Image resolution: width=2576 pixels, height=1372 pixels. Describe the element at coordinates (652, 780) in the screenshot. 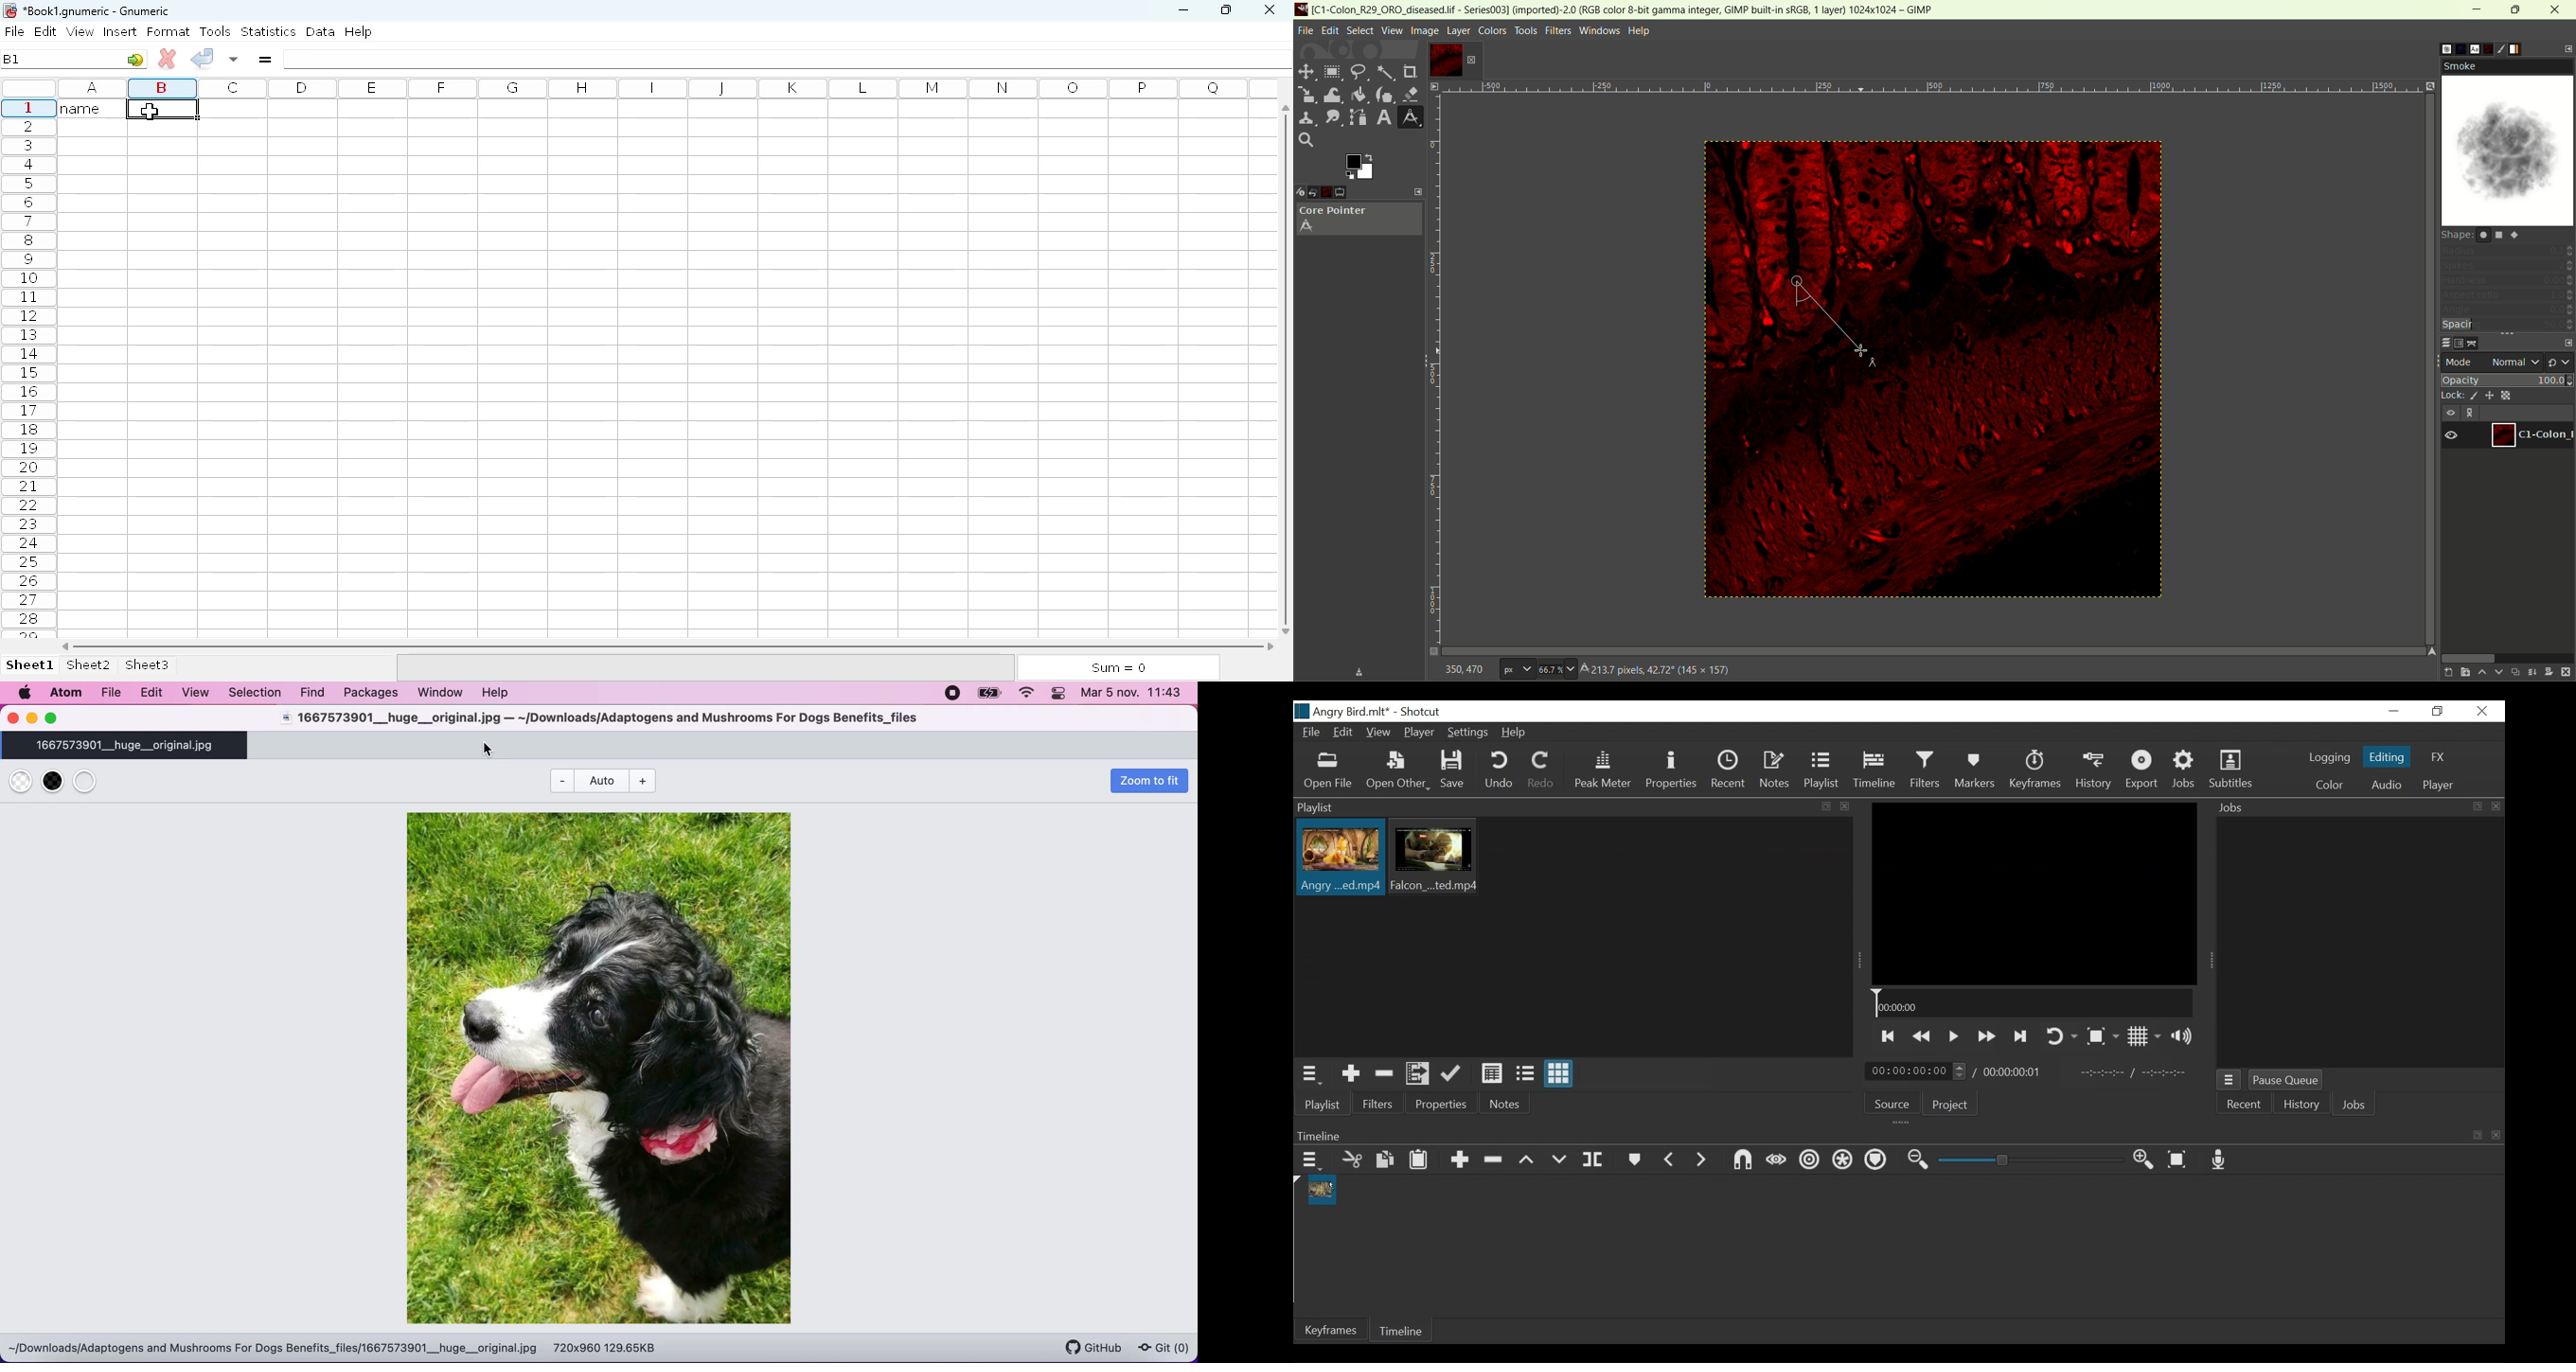

I see `zoom out` at that location.